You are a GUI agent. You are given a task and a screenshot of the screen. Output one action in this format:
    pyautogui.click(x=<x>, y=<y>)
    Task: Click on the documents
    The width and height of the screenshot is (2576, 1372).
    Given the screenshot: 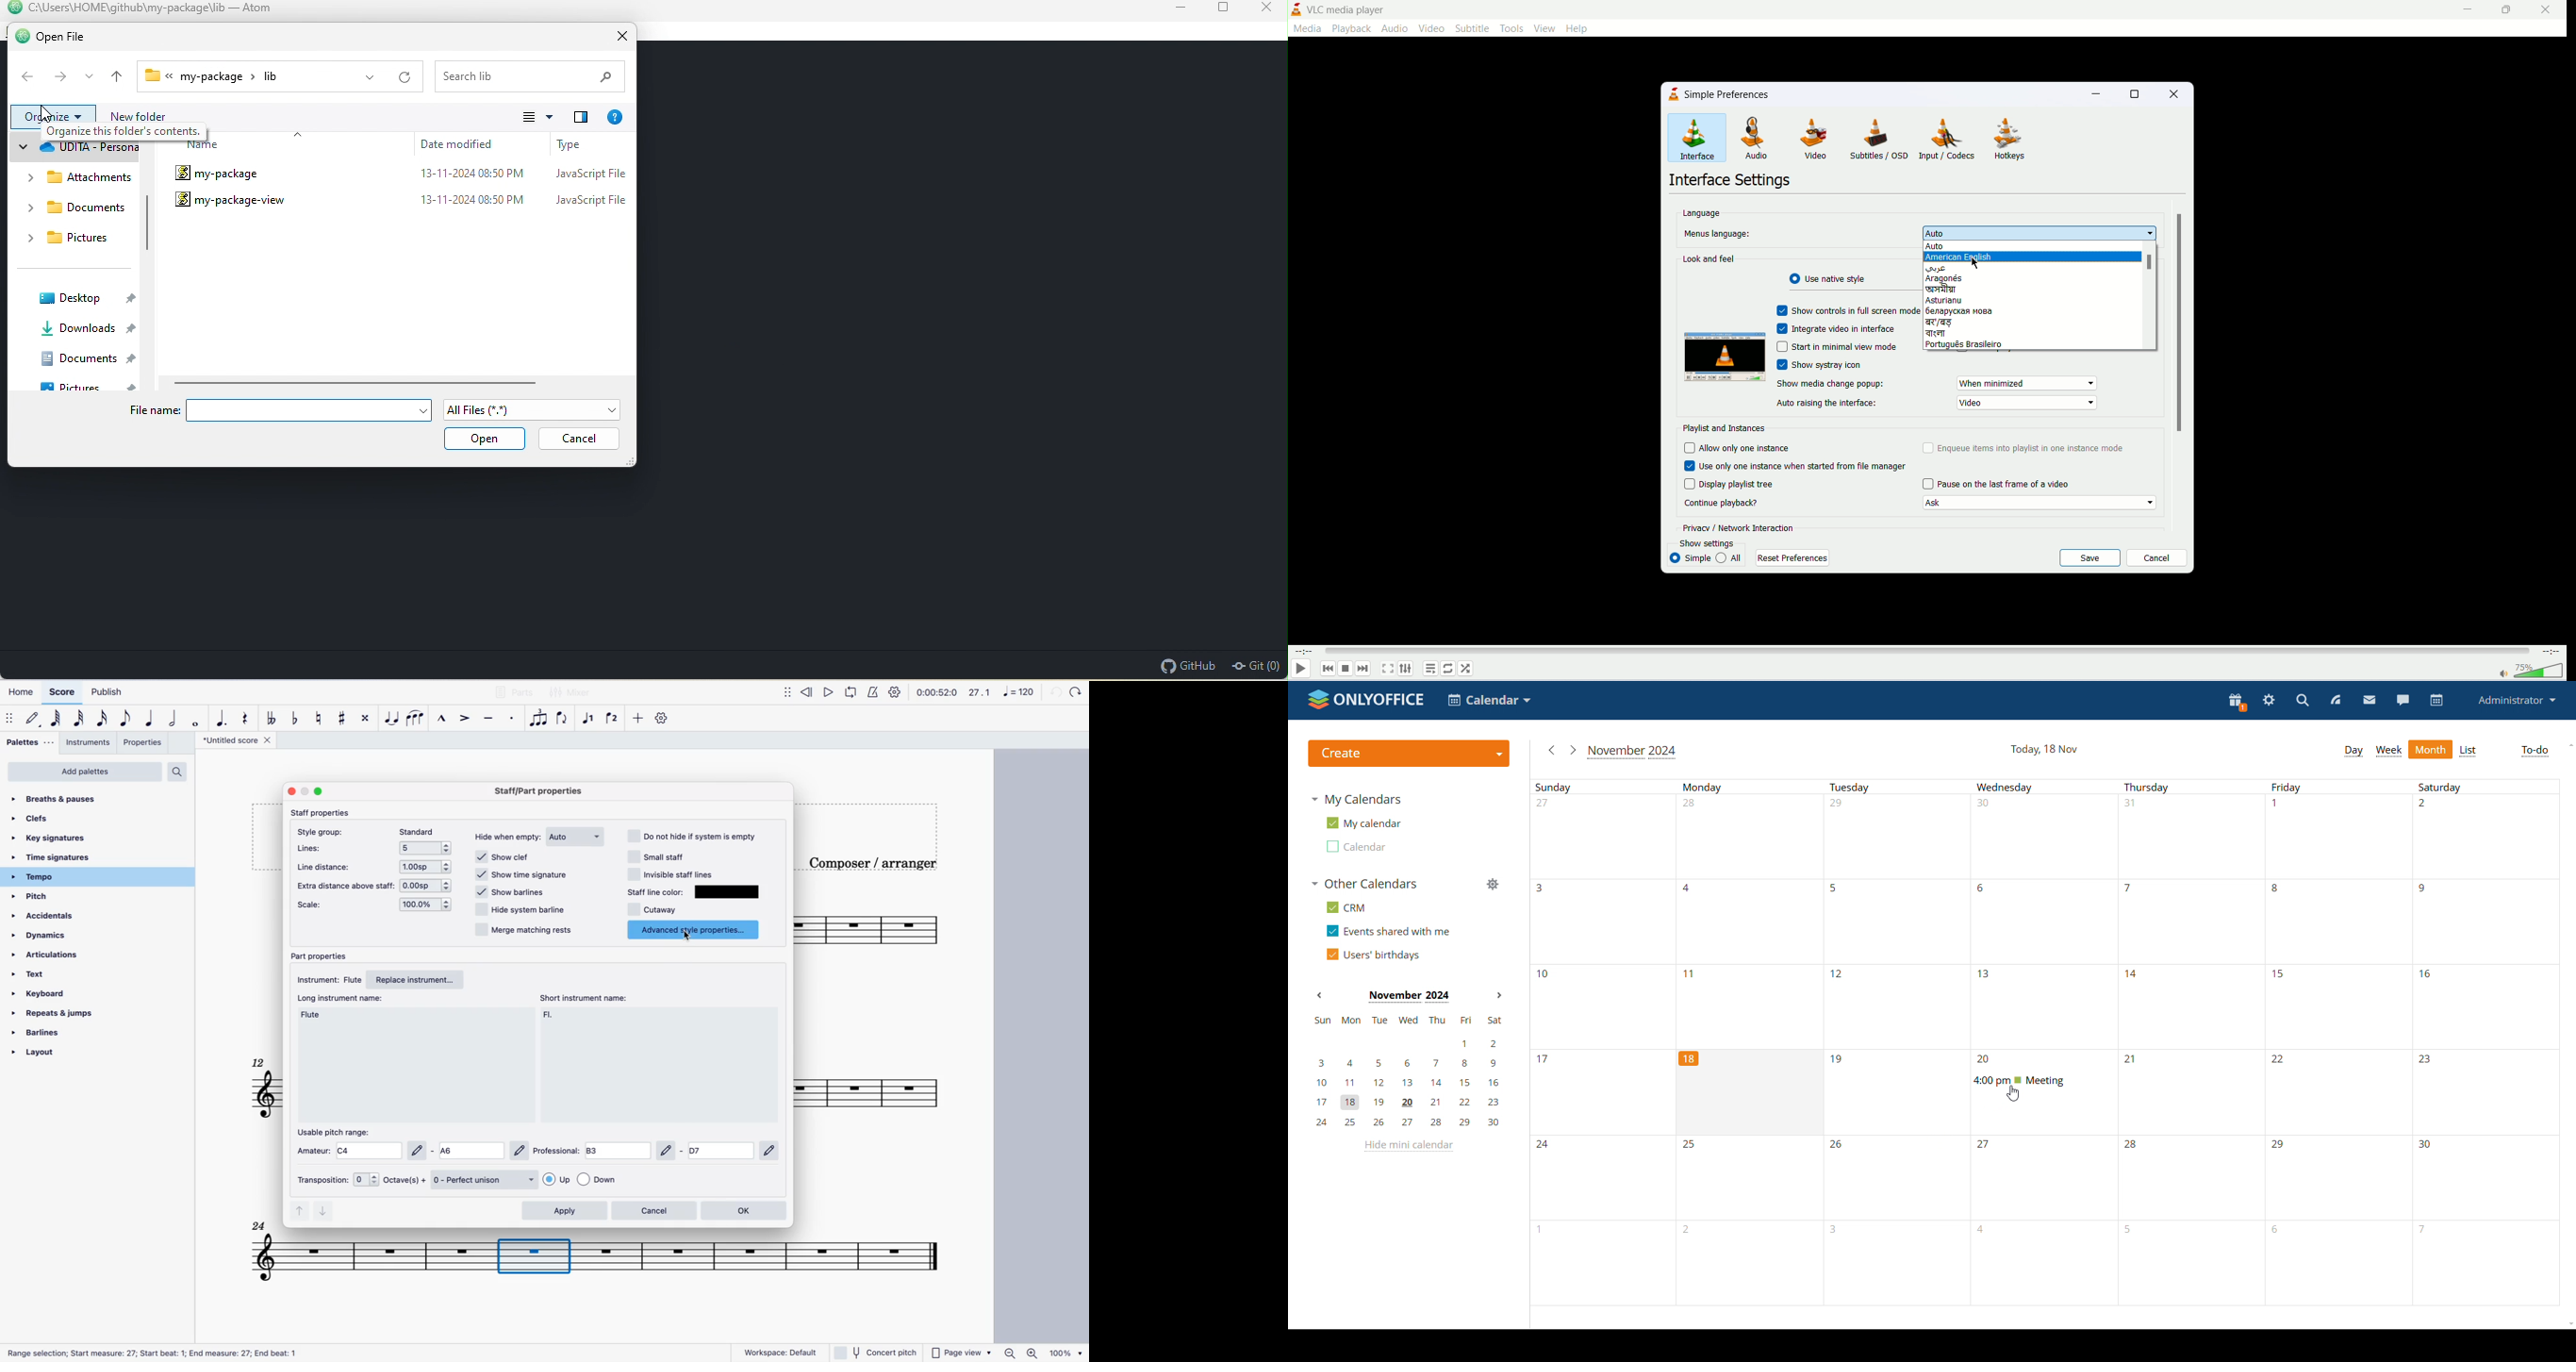 What is the action you would take?
    pyautogui.click(x=79, y=207)
    